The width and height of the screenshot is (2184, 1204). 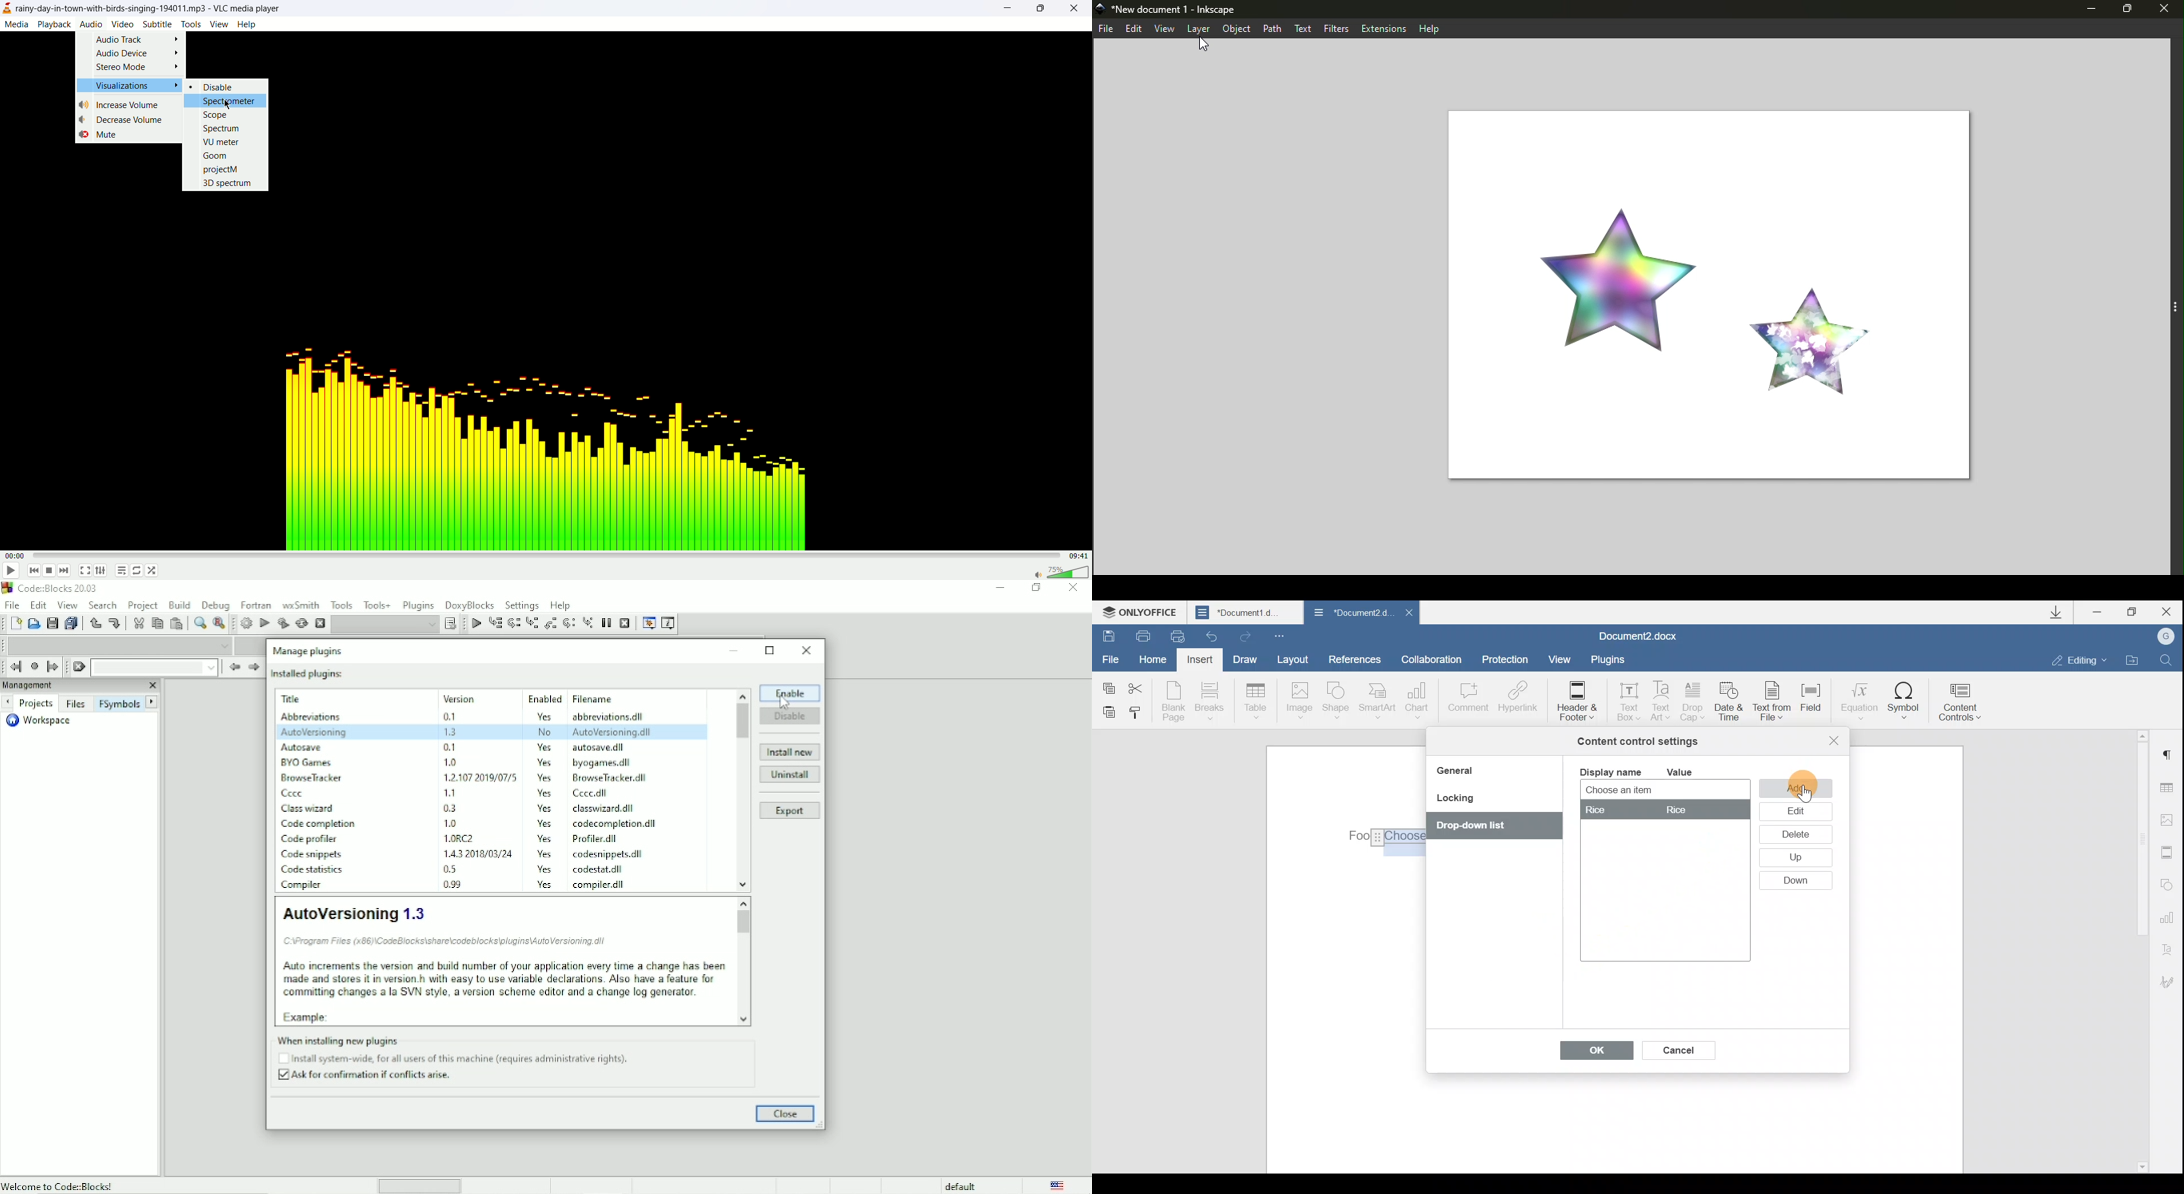 What do you see at coordinates (1408, 616) in the screenshot?
I see `Close` at bounding box center [1408, 616].